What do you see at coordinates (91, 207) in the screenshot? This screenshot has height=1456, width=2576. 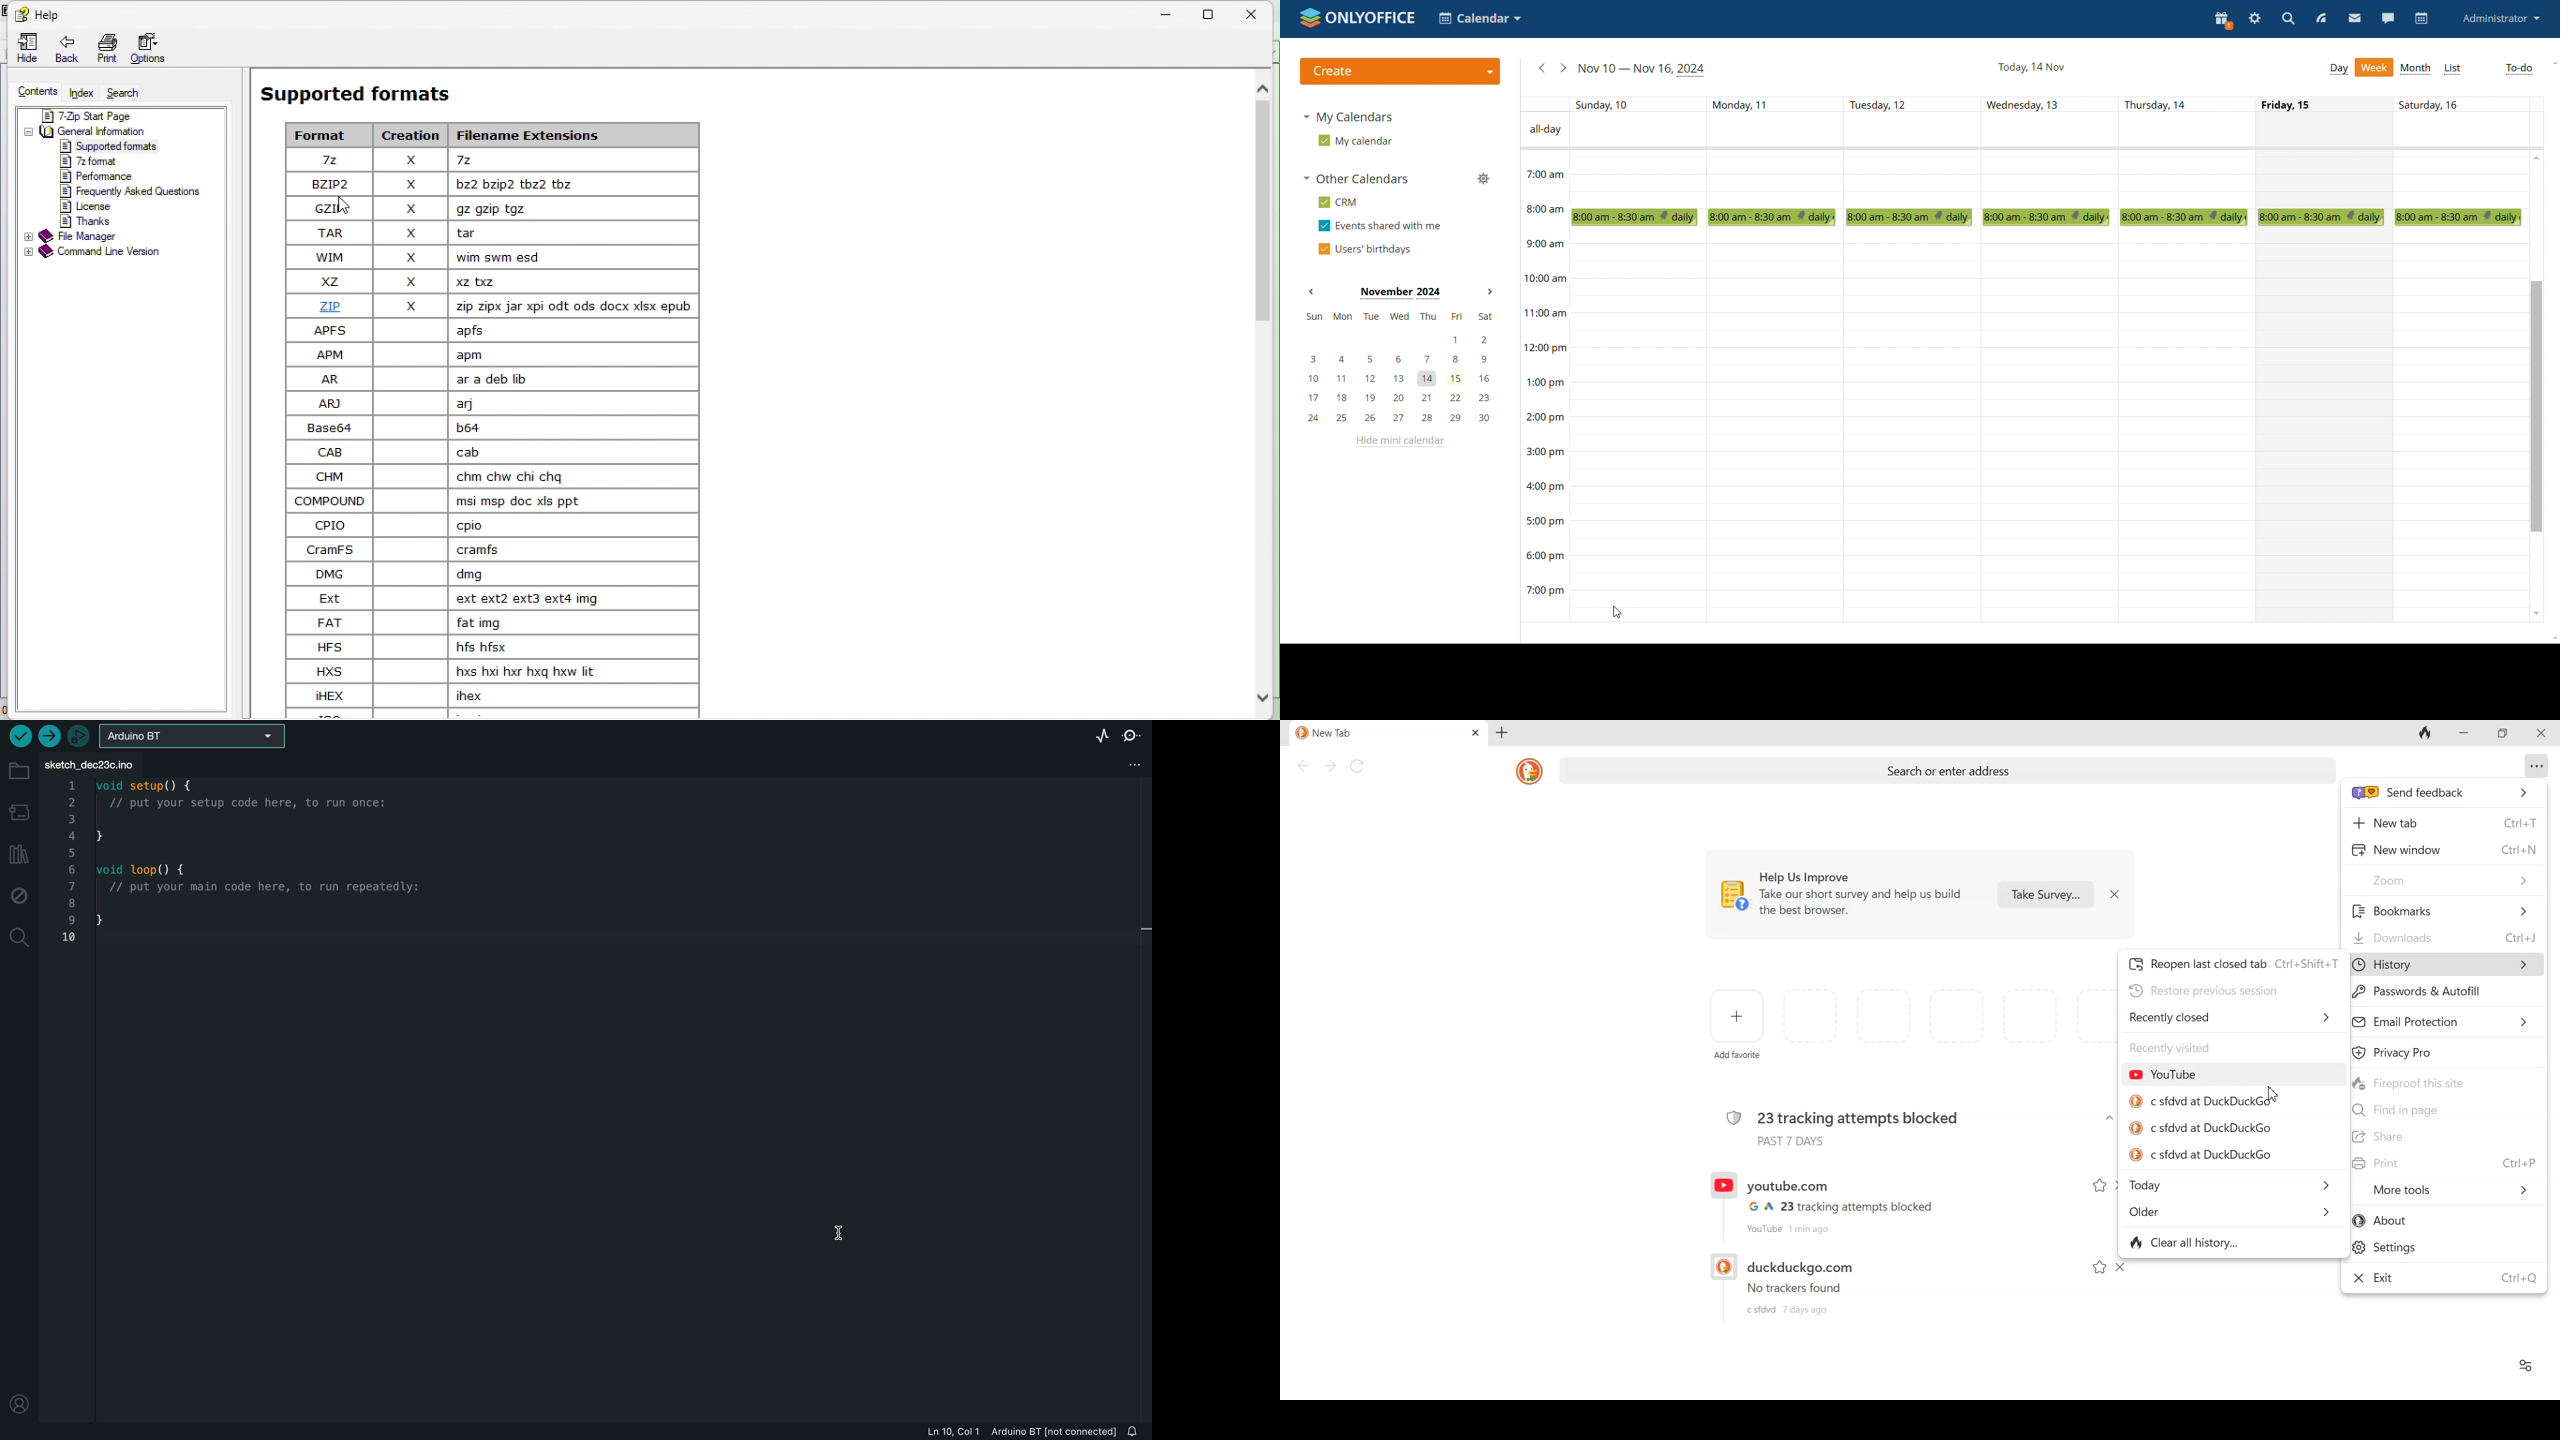 I see `license` at bounding box center [91, 207].